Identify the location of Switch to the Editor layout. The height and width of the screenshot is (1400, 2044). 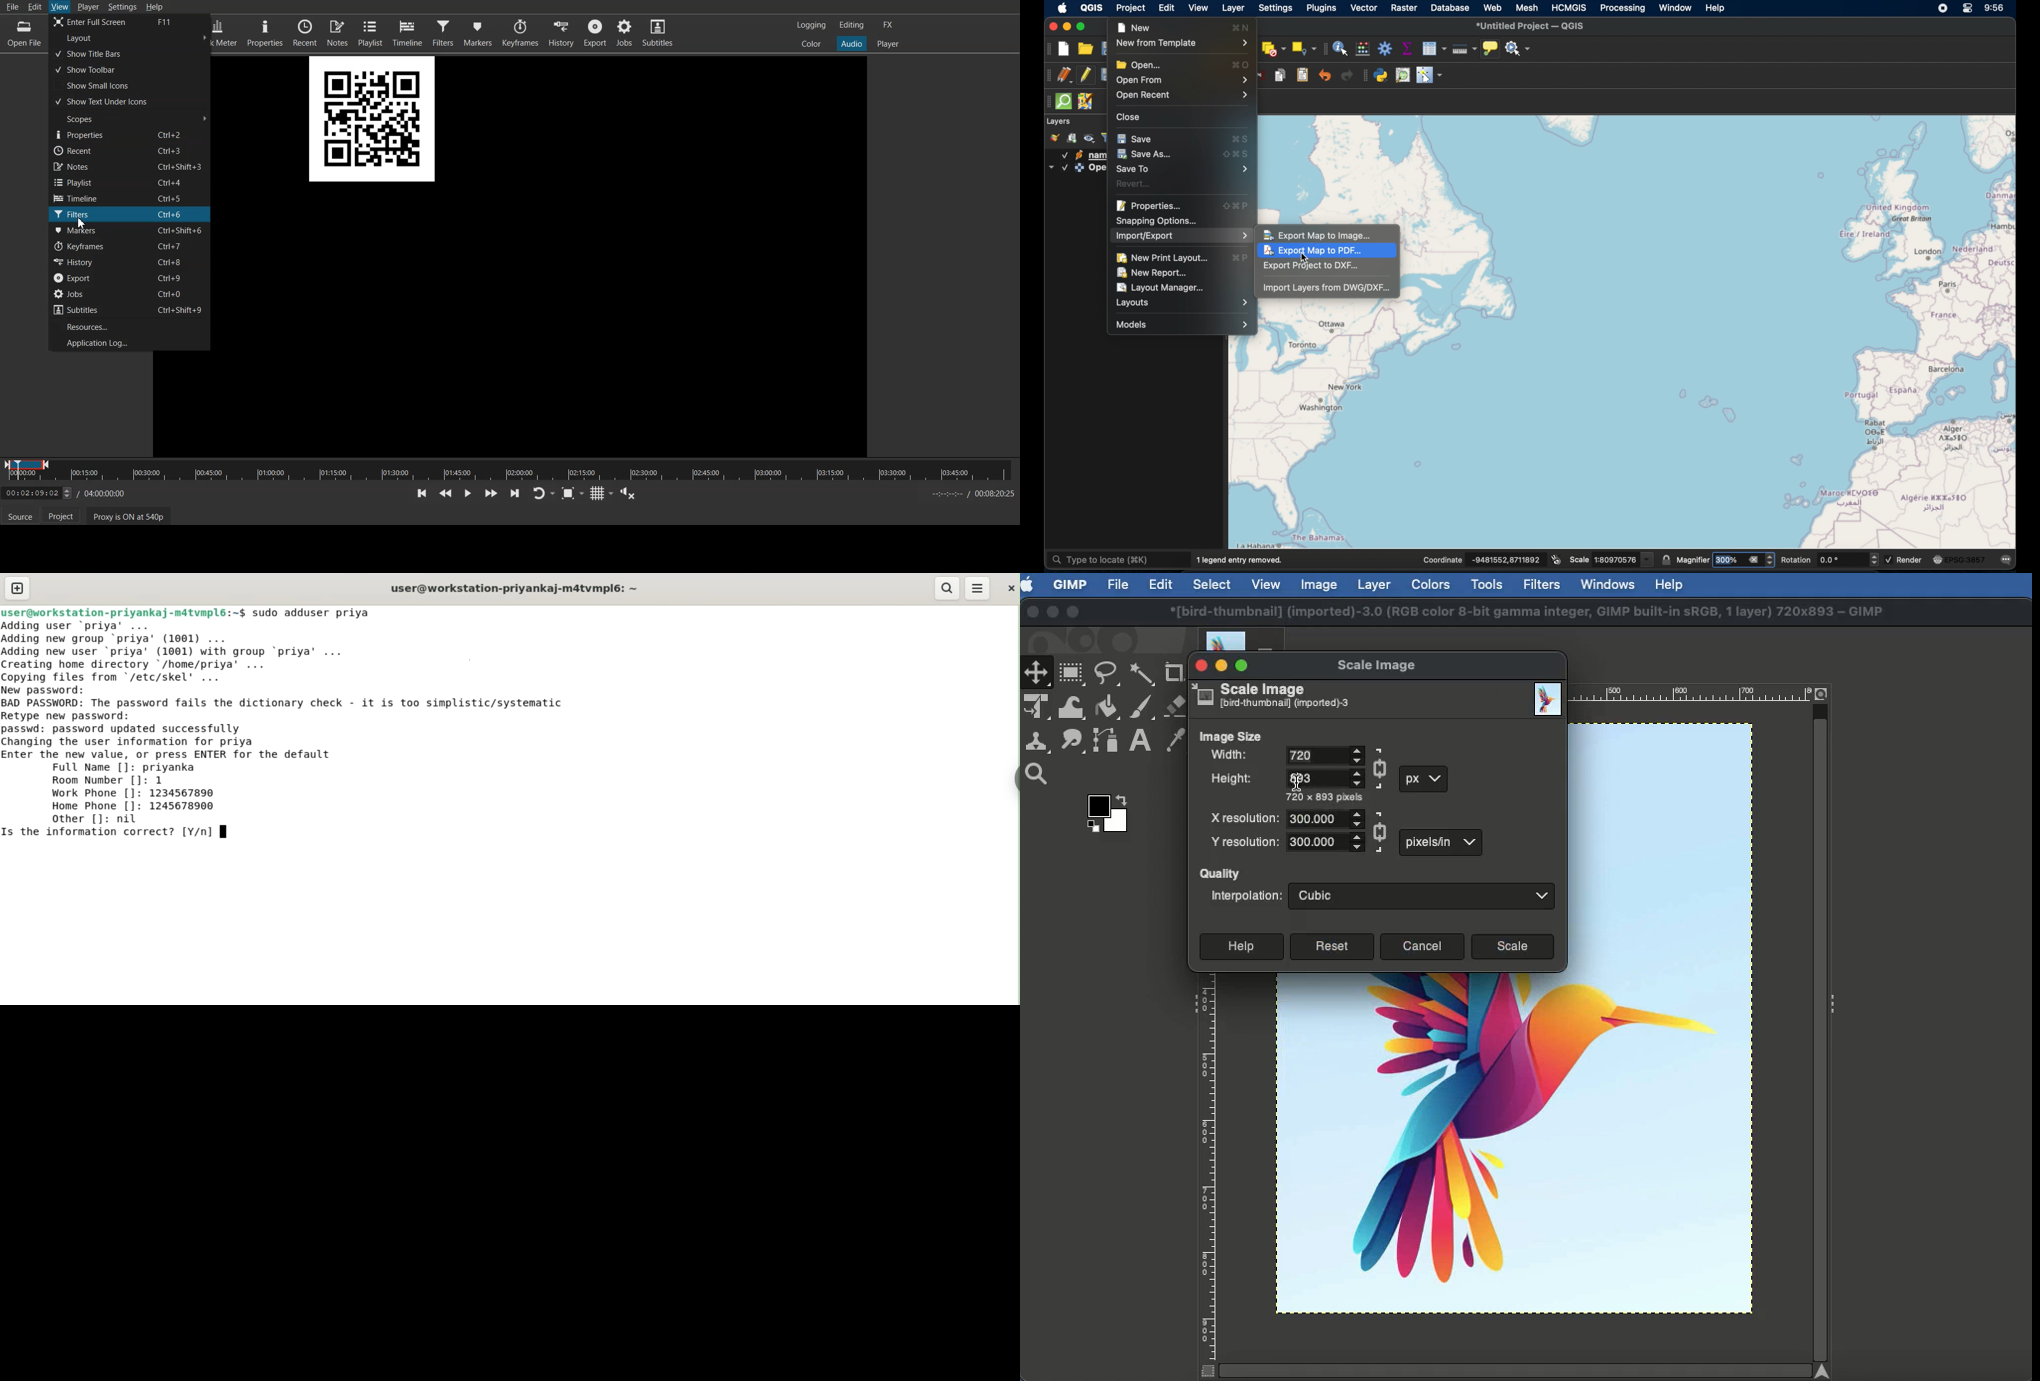
(852, 25).